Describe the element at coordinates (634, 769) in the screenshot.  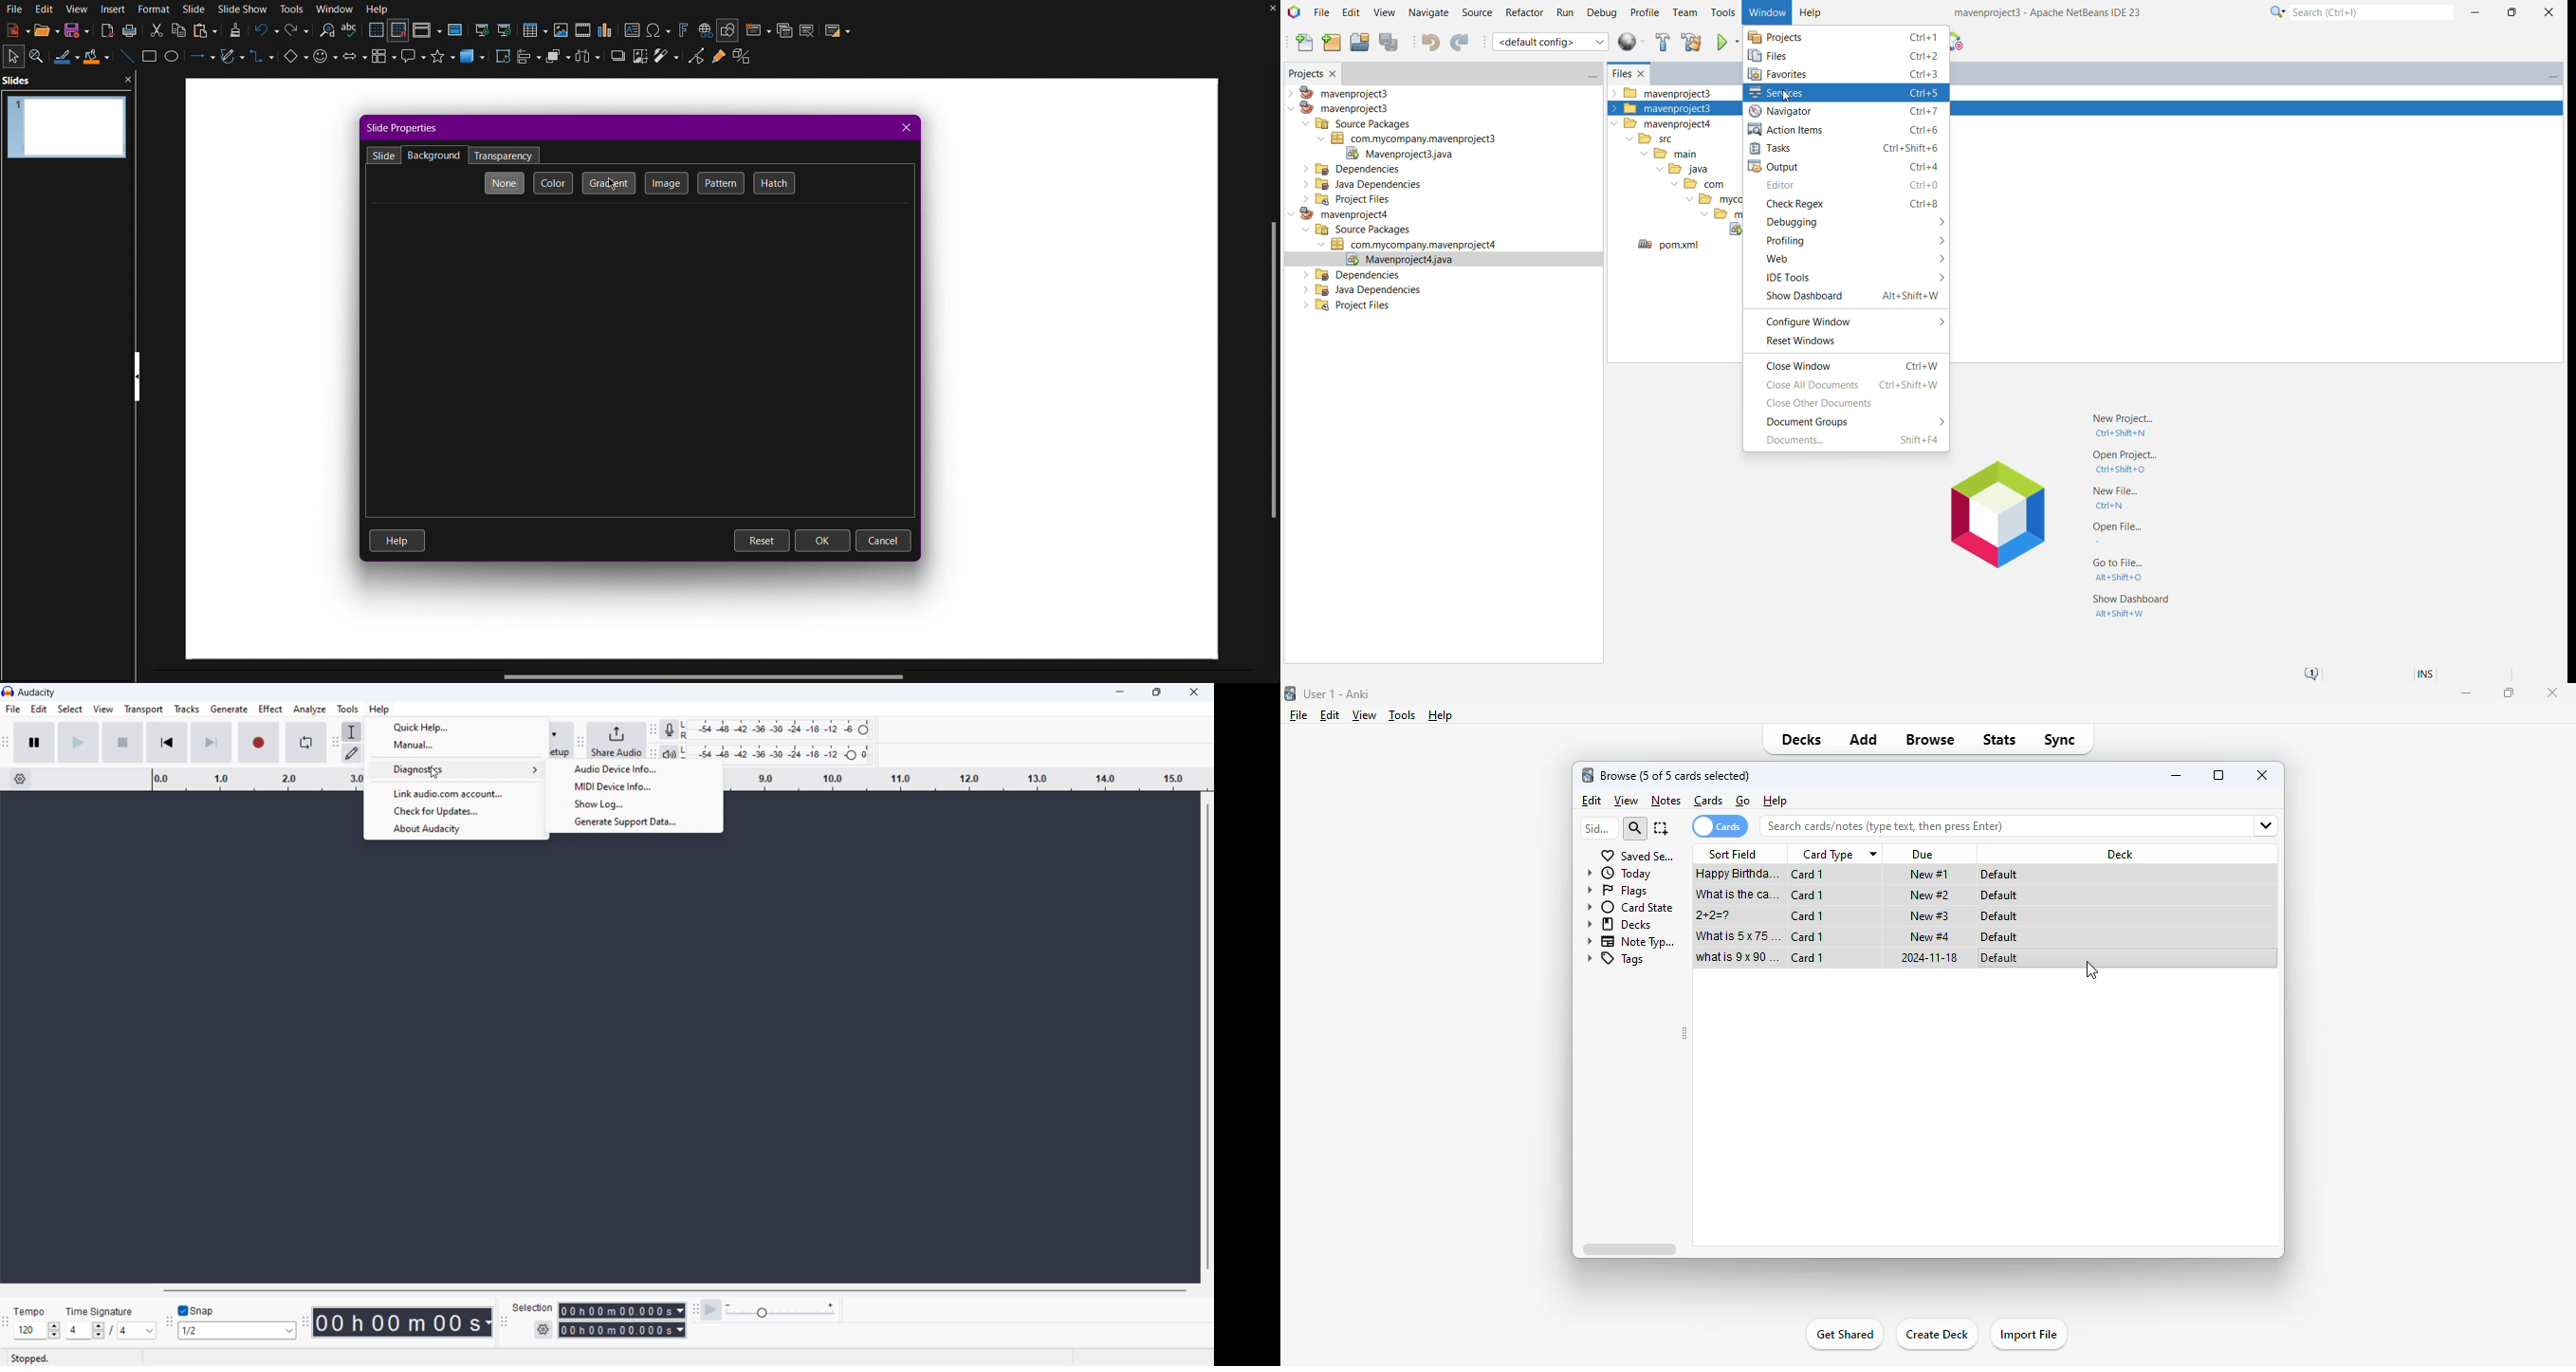
I see `audio device info` at that location.